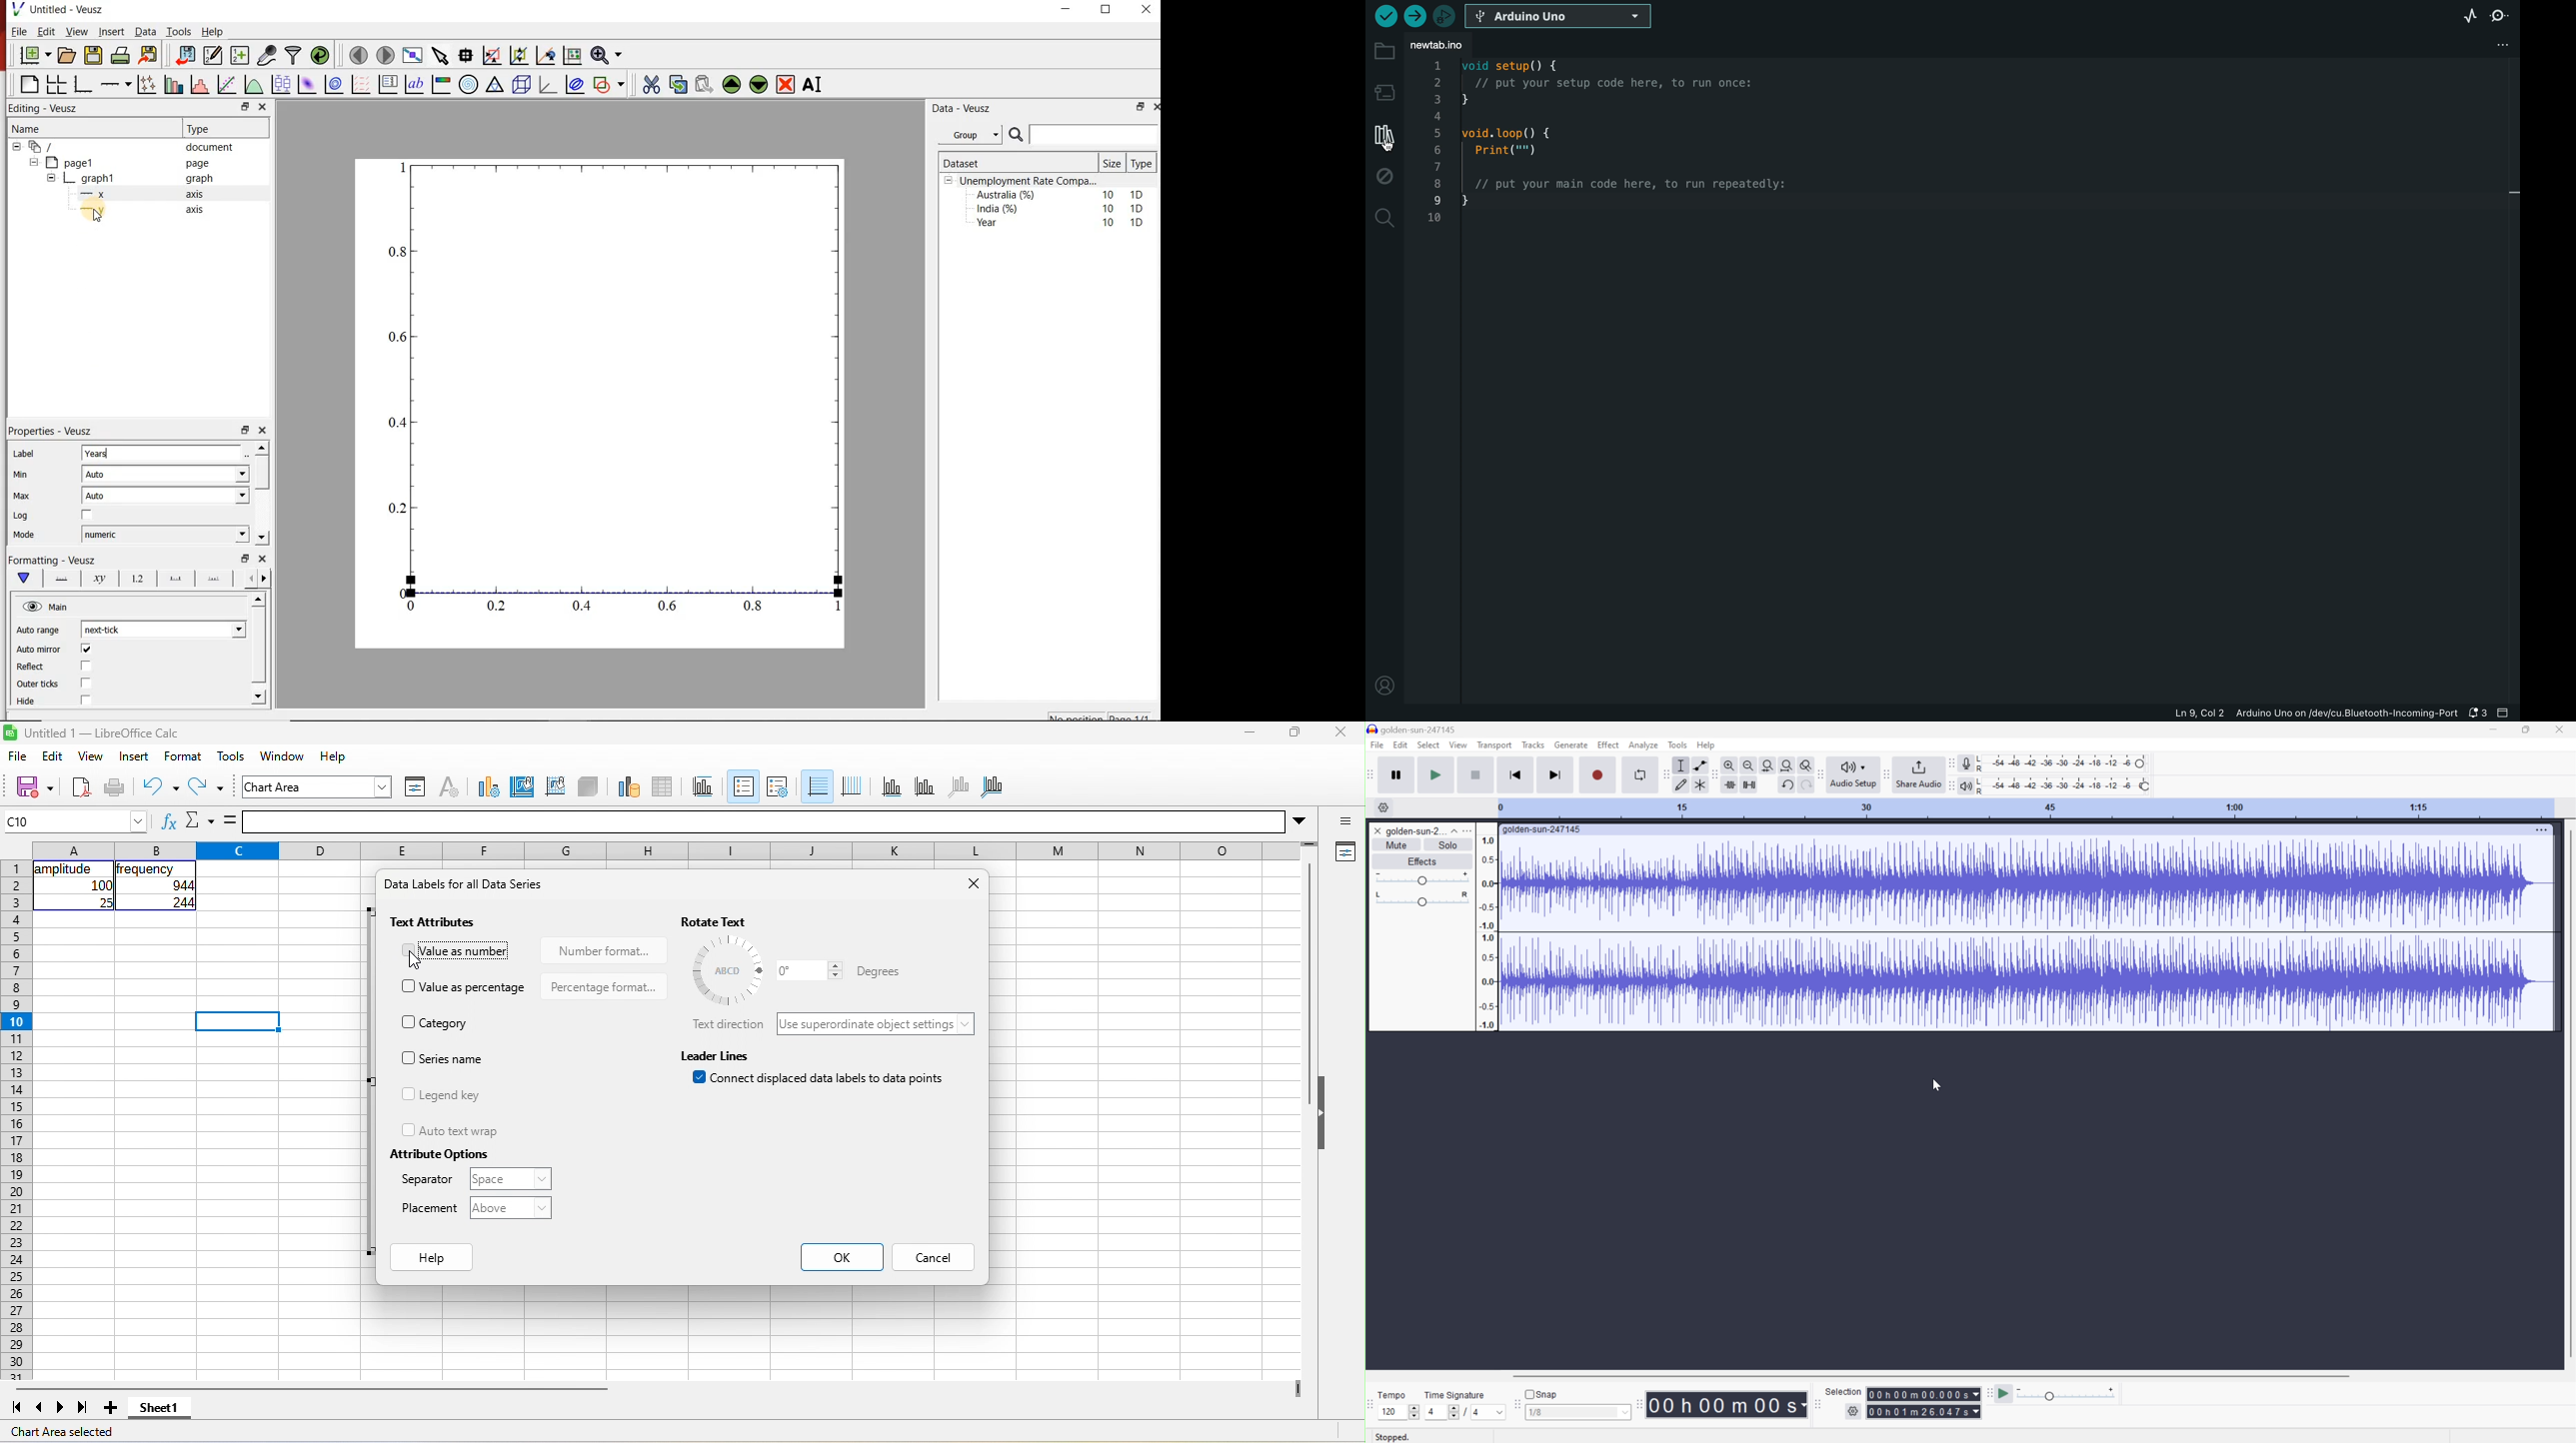  Describe the element at coordinates (259, 645) in the screenshot. I see `scroll bar` at that location.